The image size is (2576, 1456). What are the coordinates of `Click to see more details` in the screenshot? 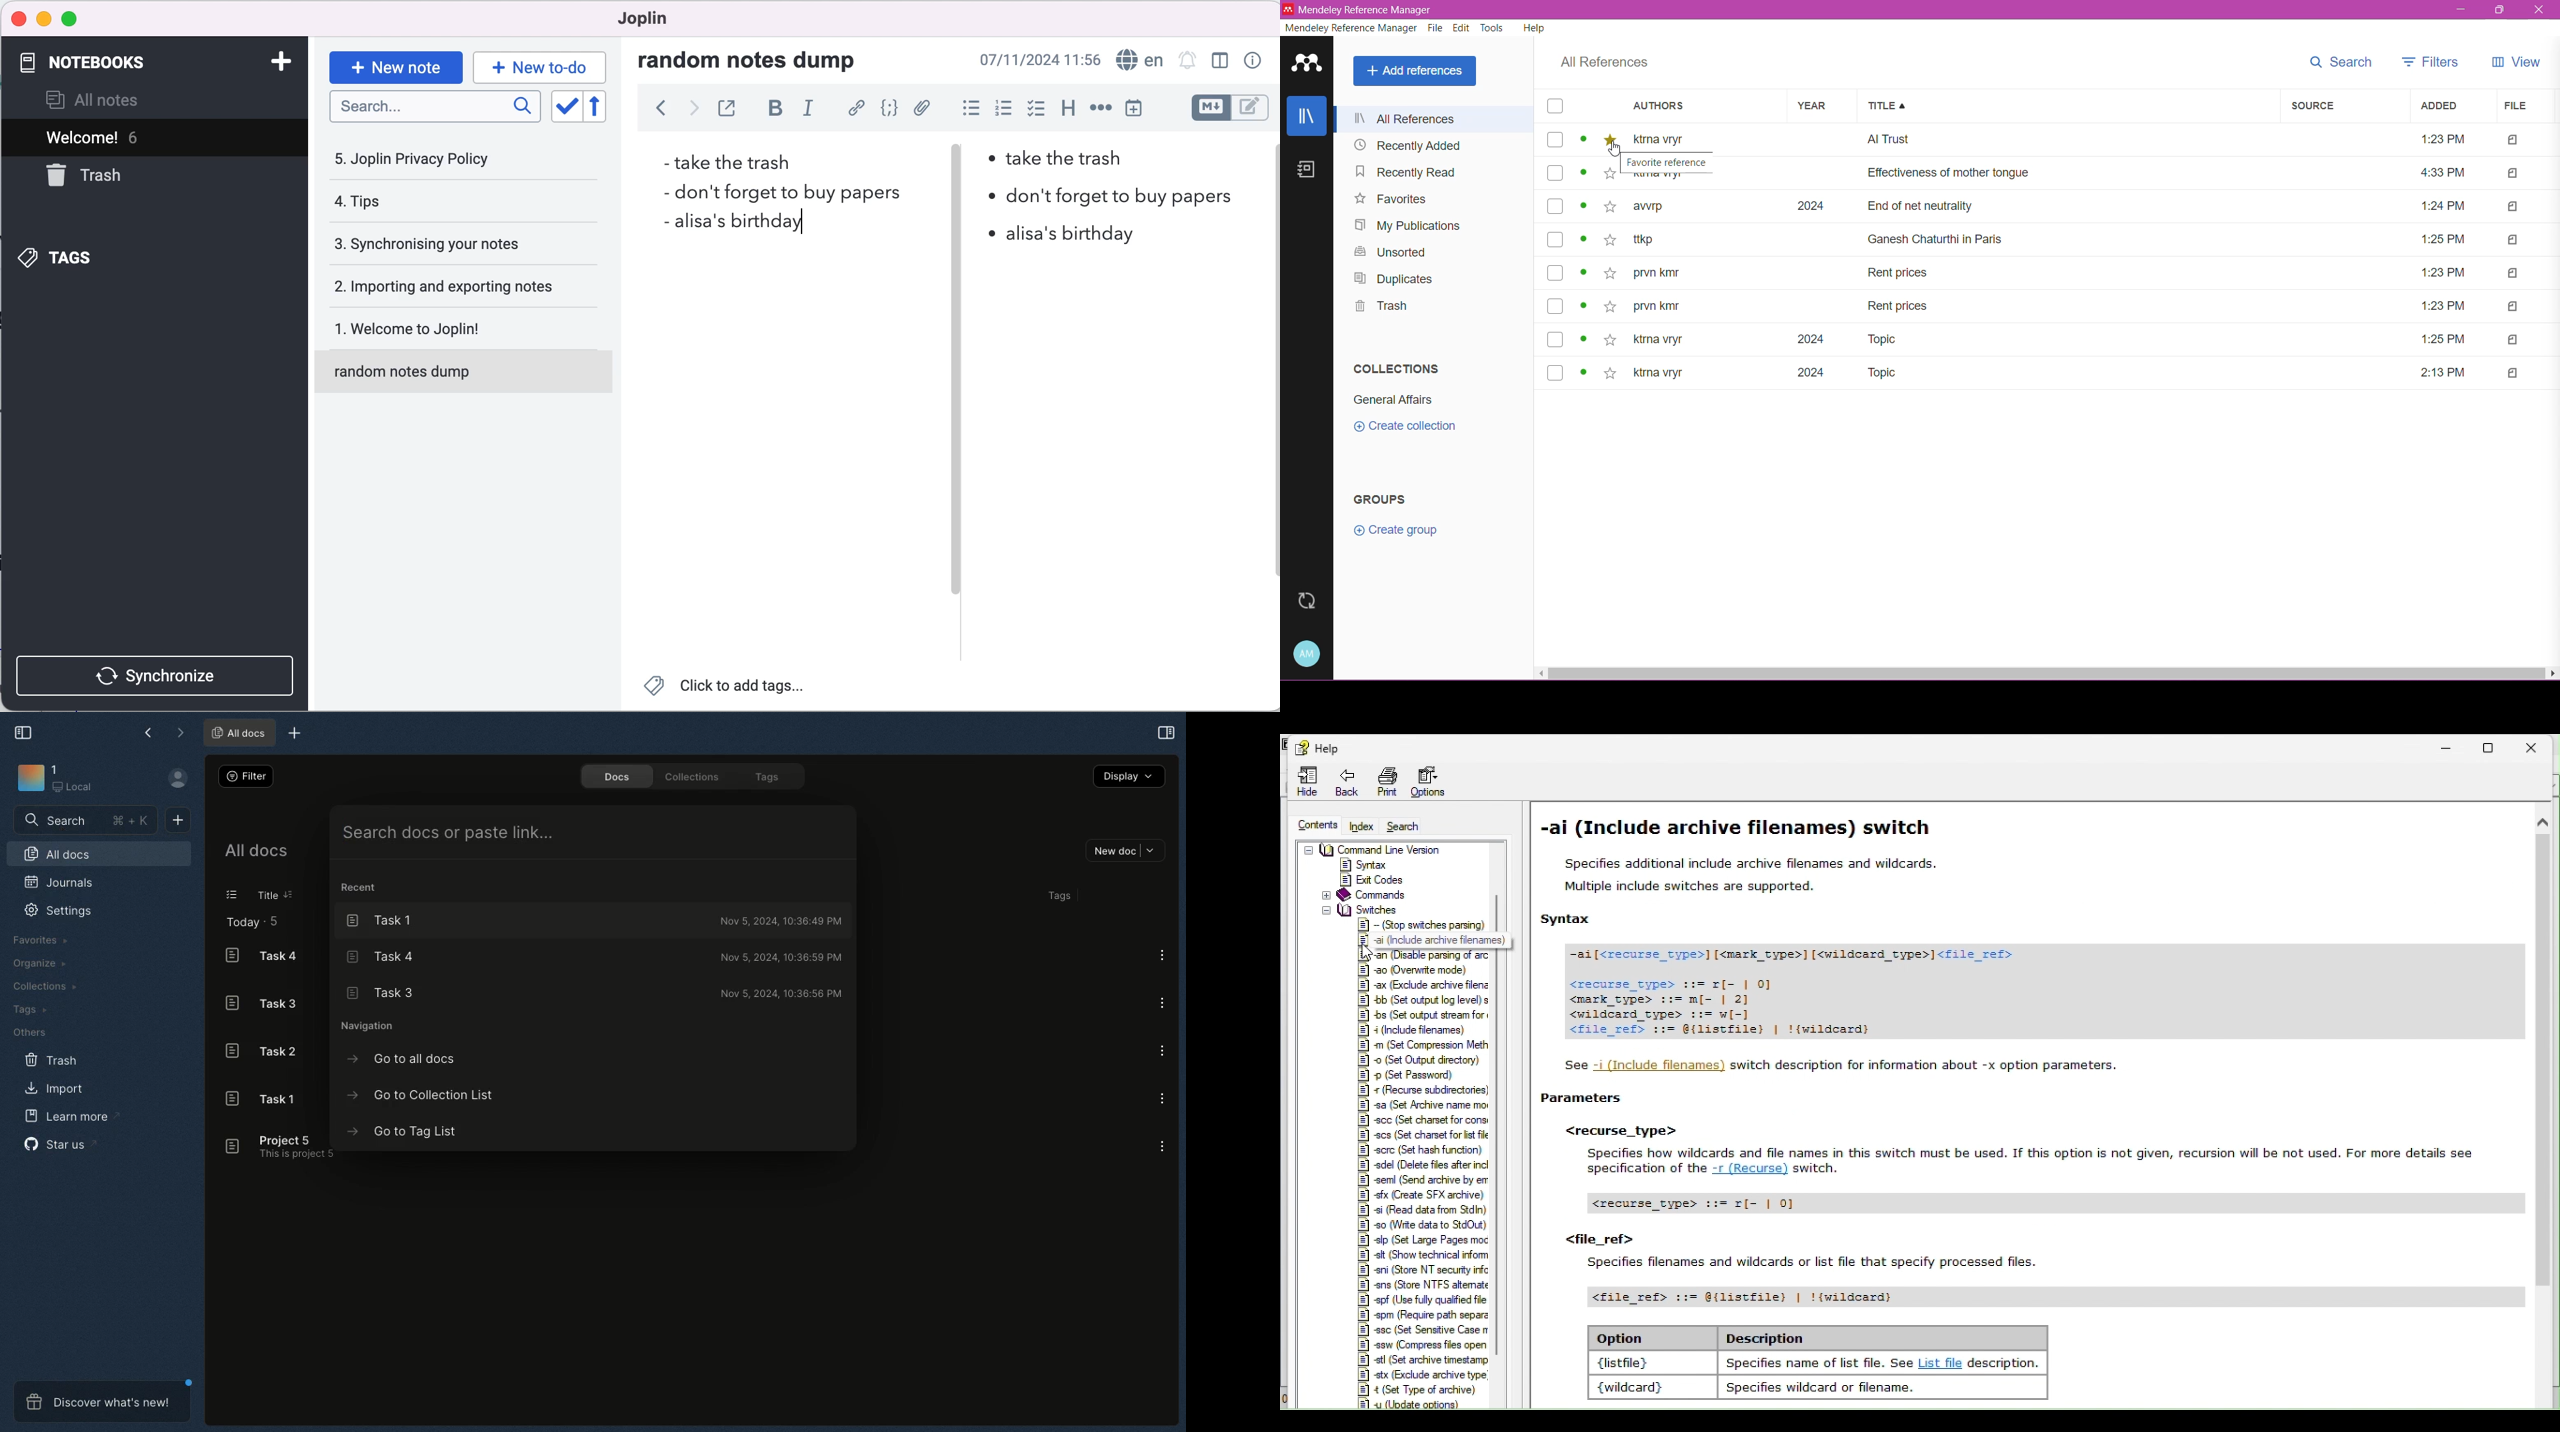 It's located at (1583, 172).